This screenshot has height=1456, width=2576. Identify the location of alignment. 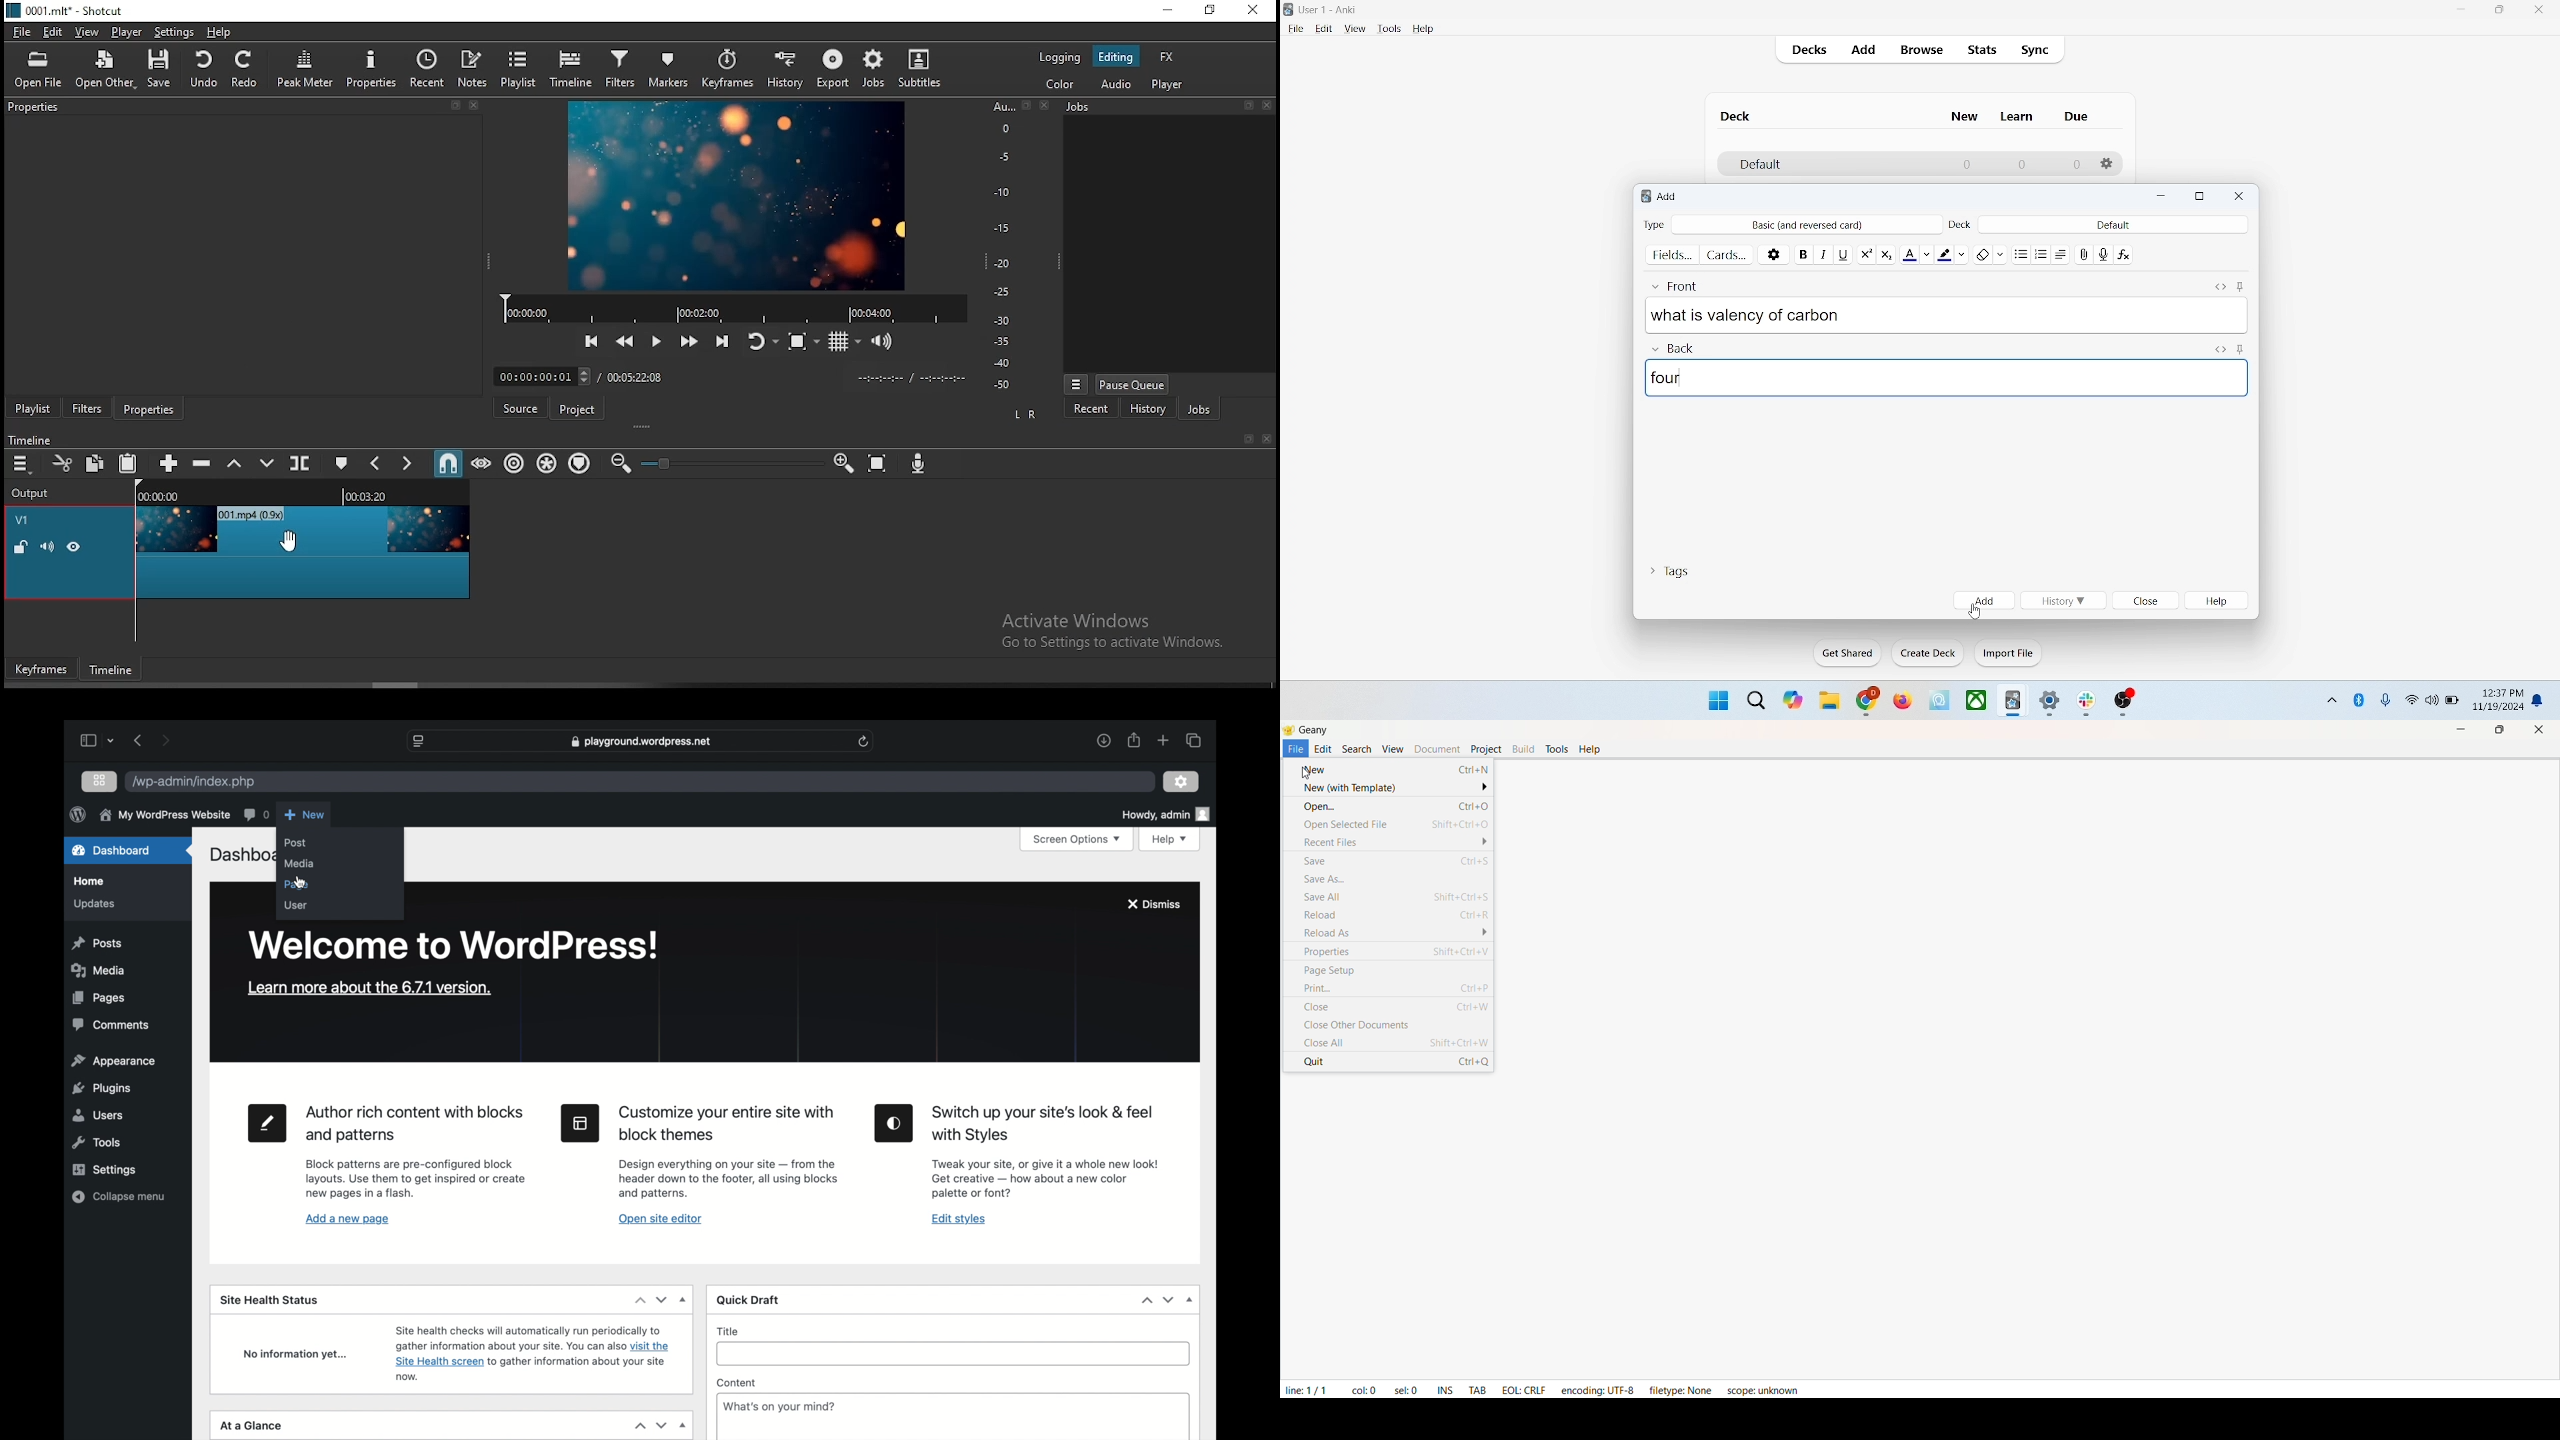
(2066, 254).